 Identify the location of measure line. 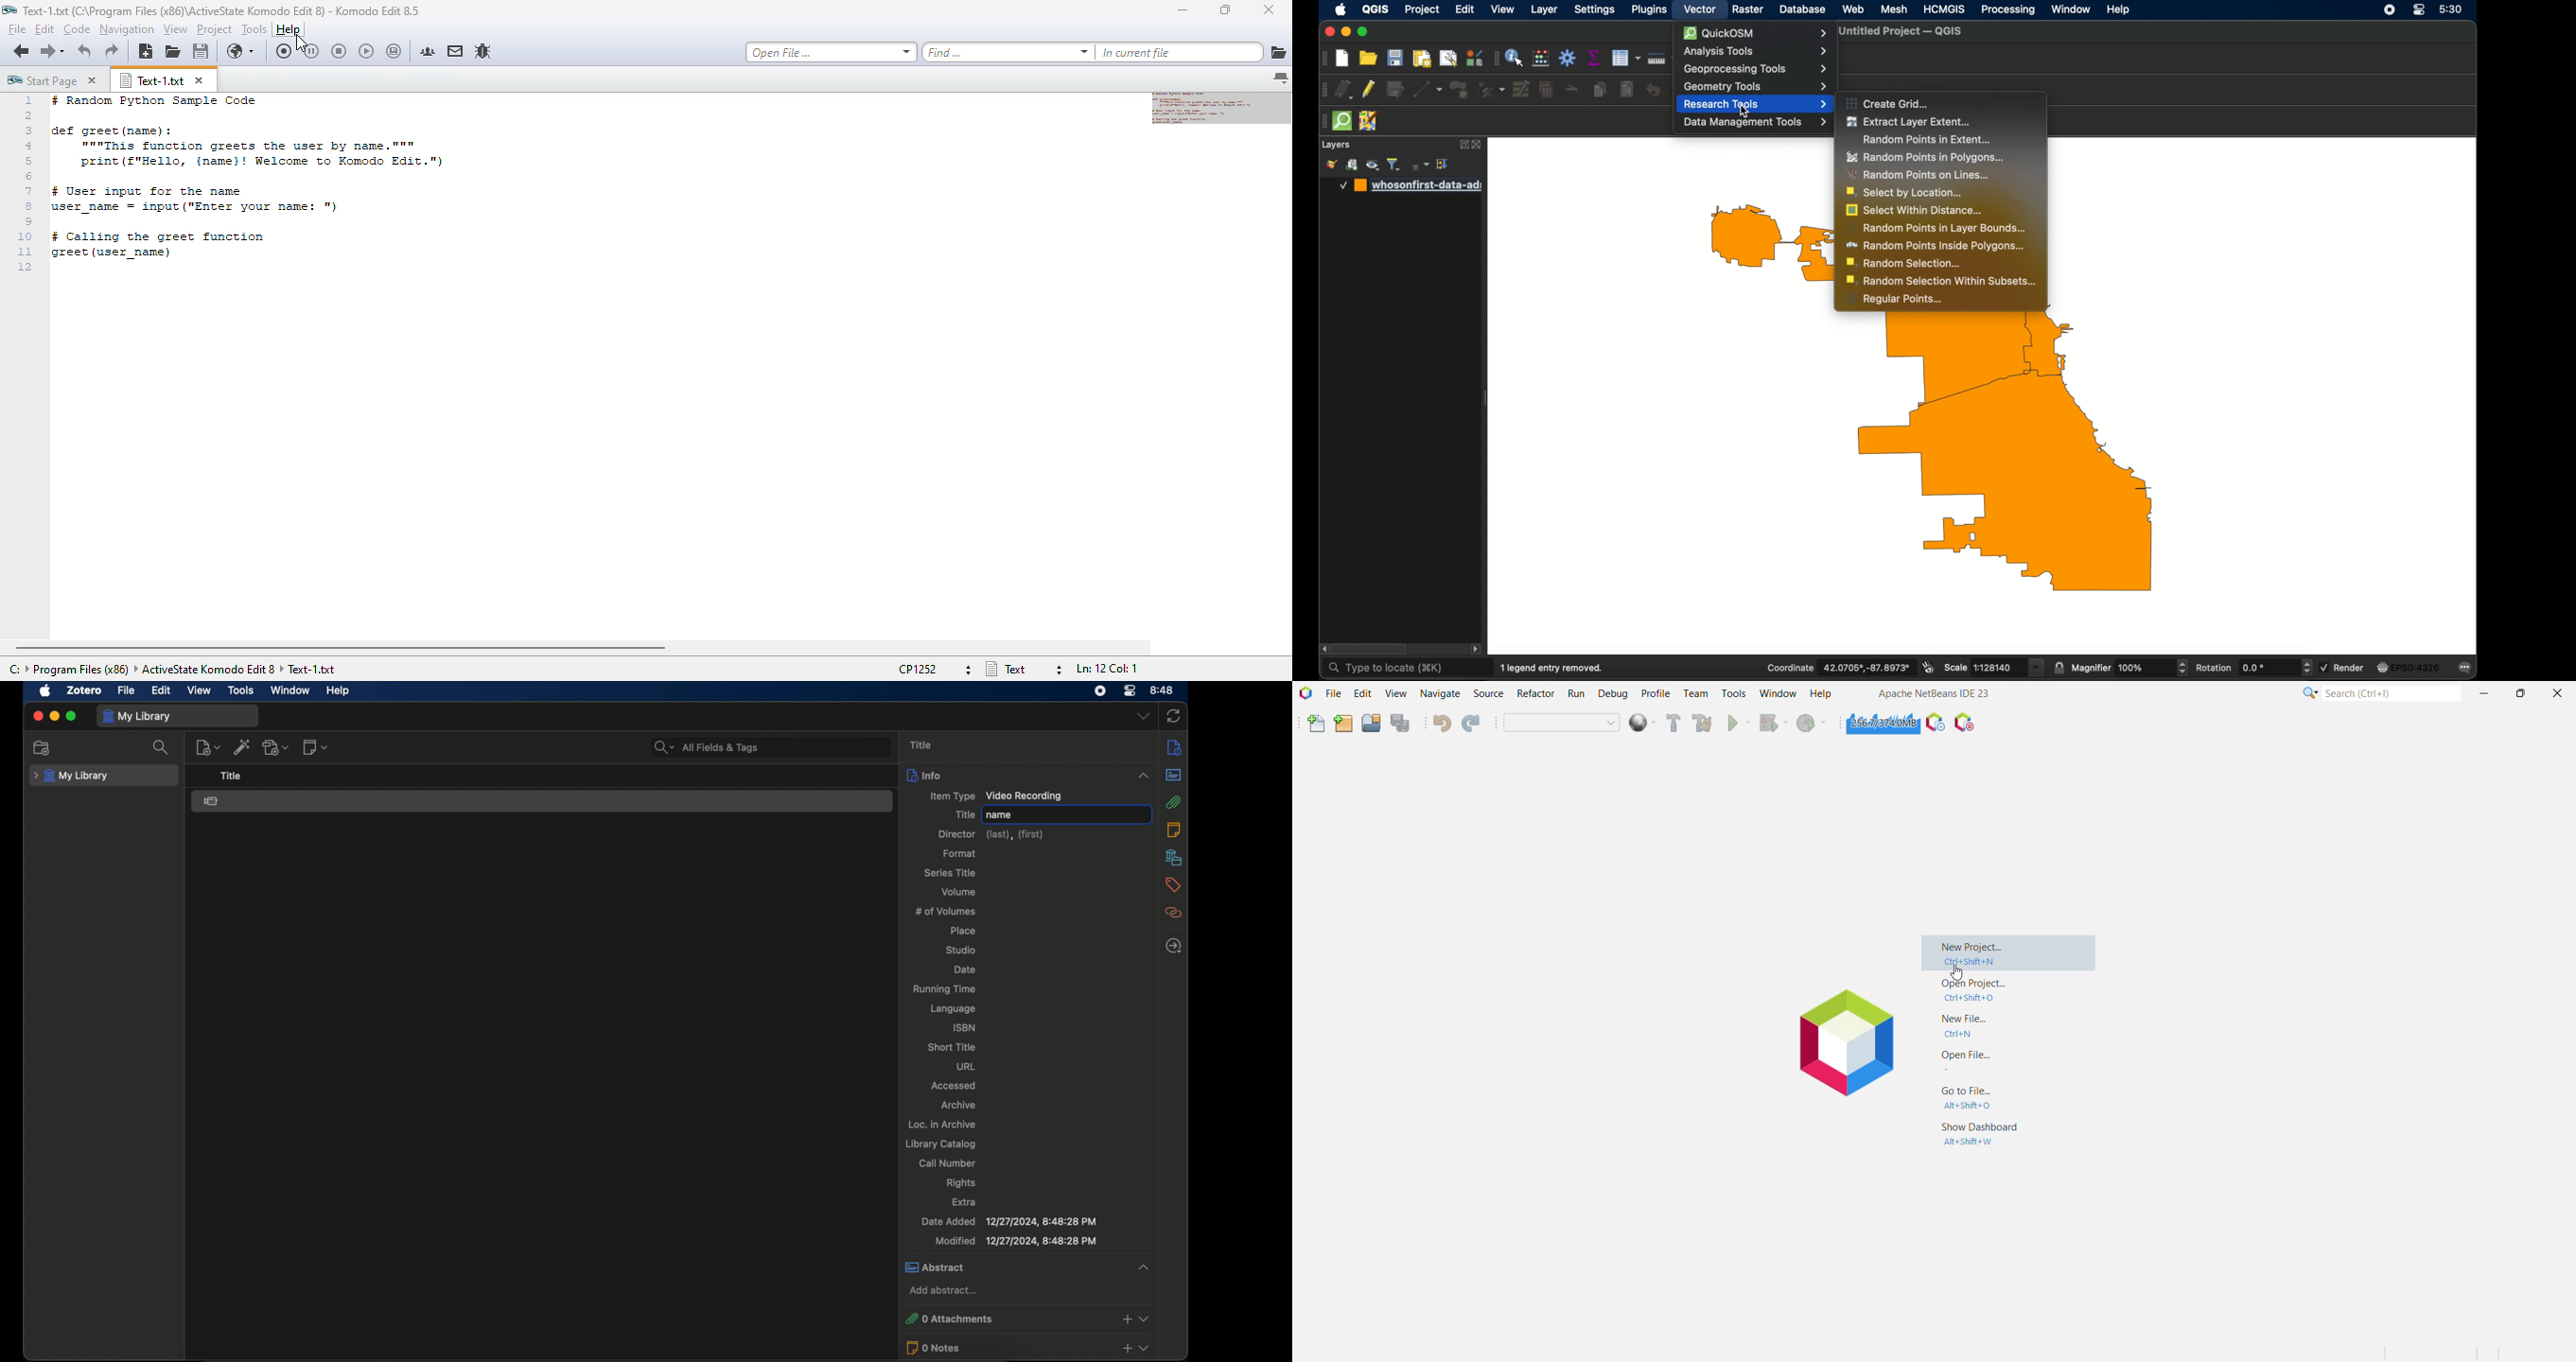
(1661, 59).